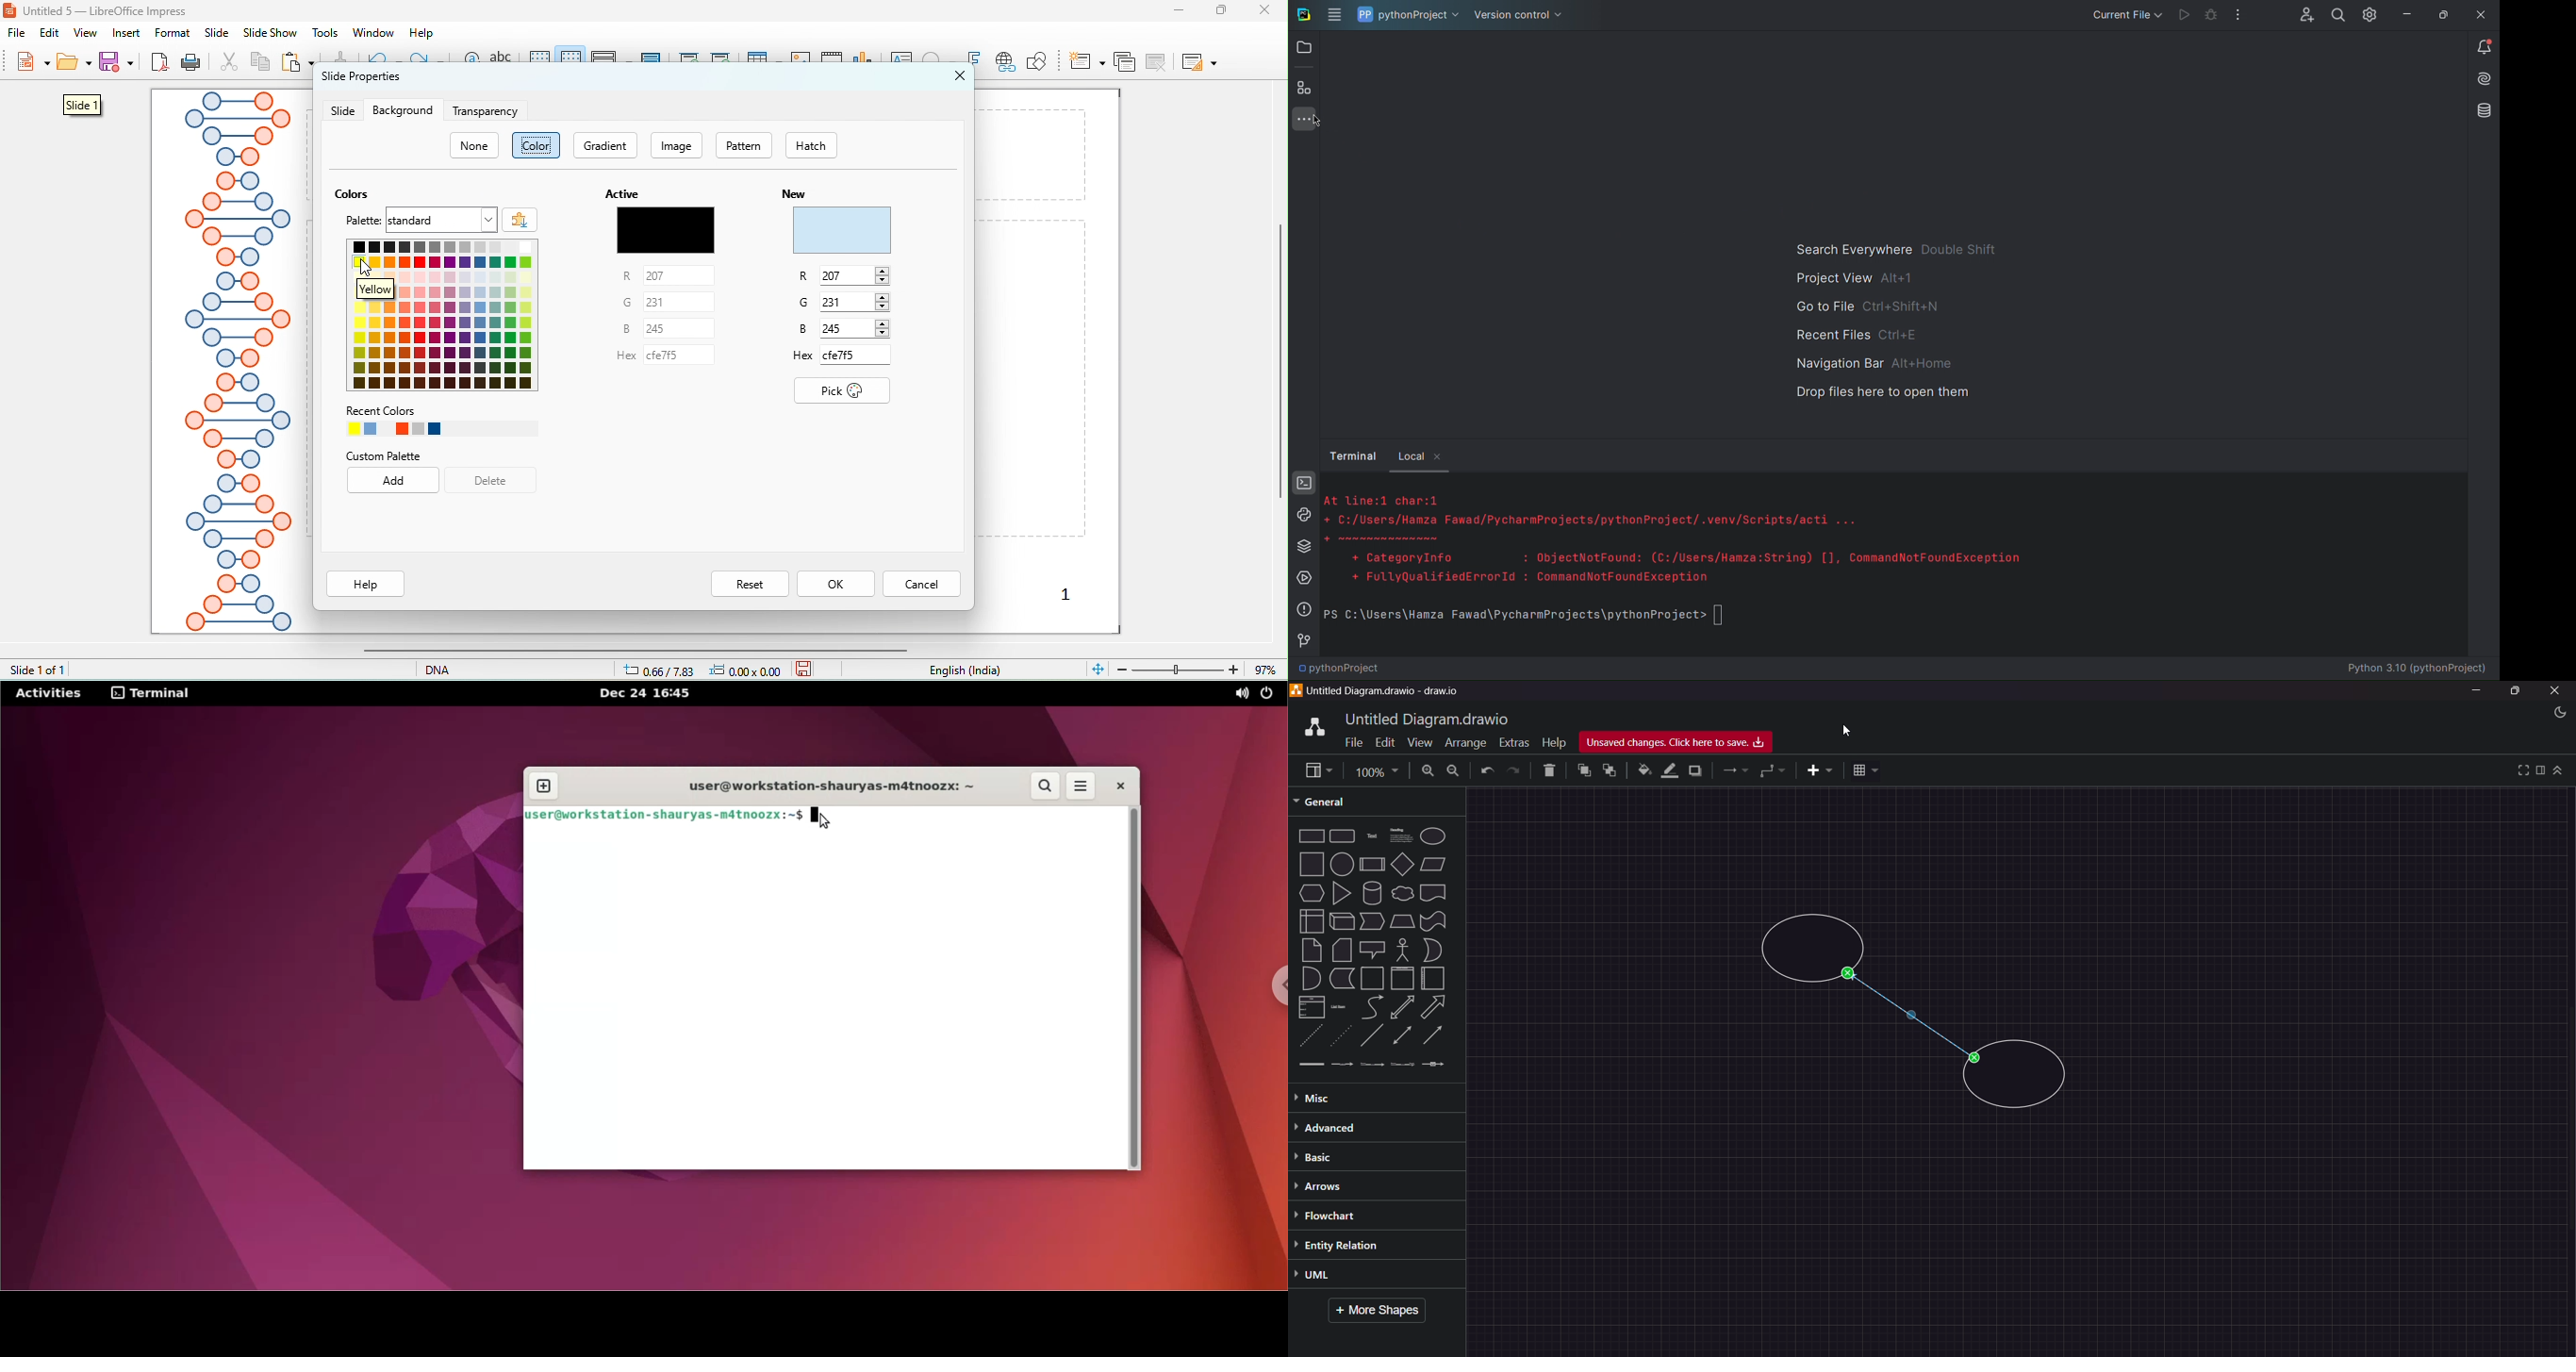 The height and width of the screenshot is (1372, 2576). Describe the element at coordinates (1441, 458) in the screenshot. I see `close` at that location.